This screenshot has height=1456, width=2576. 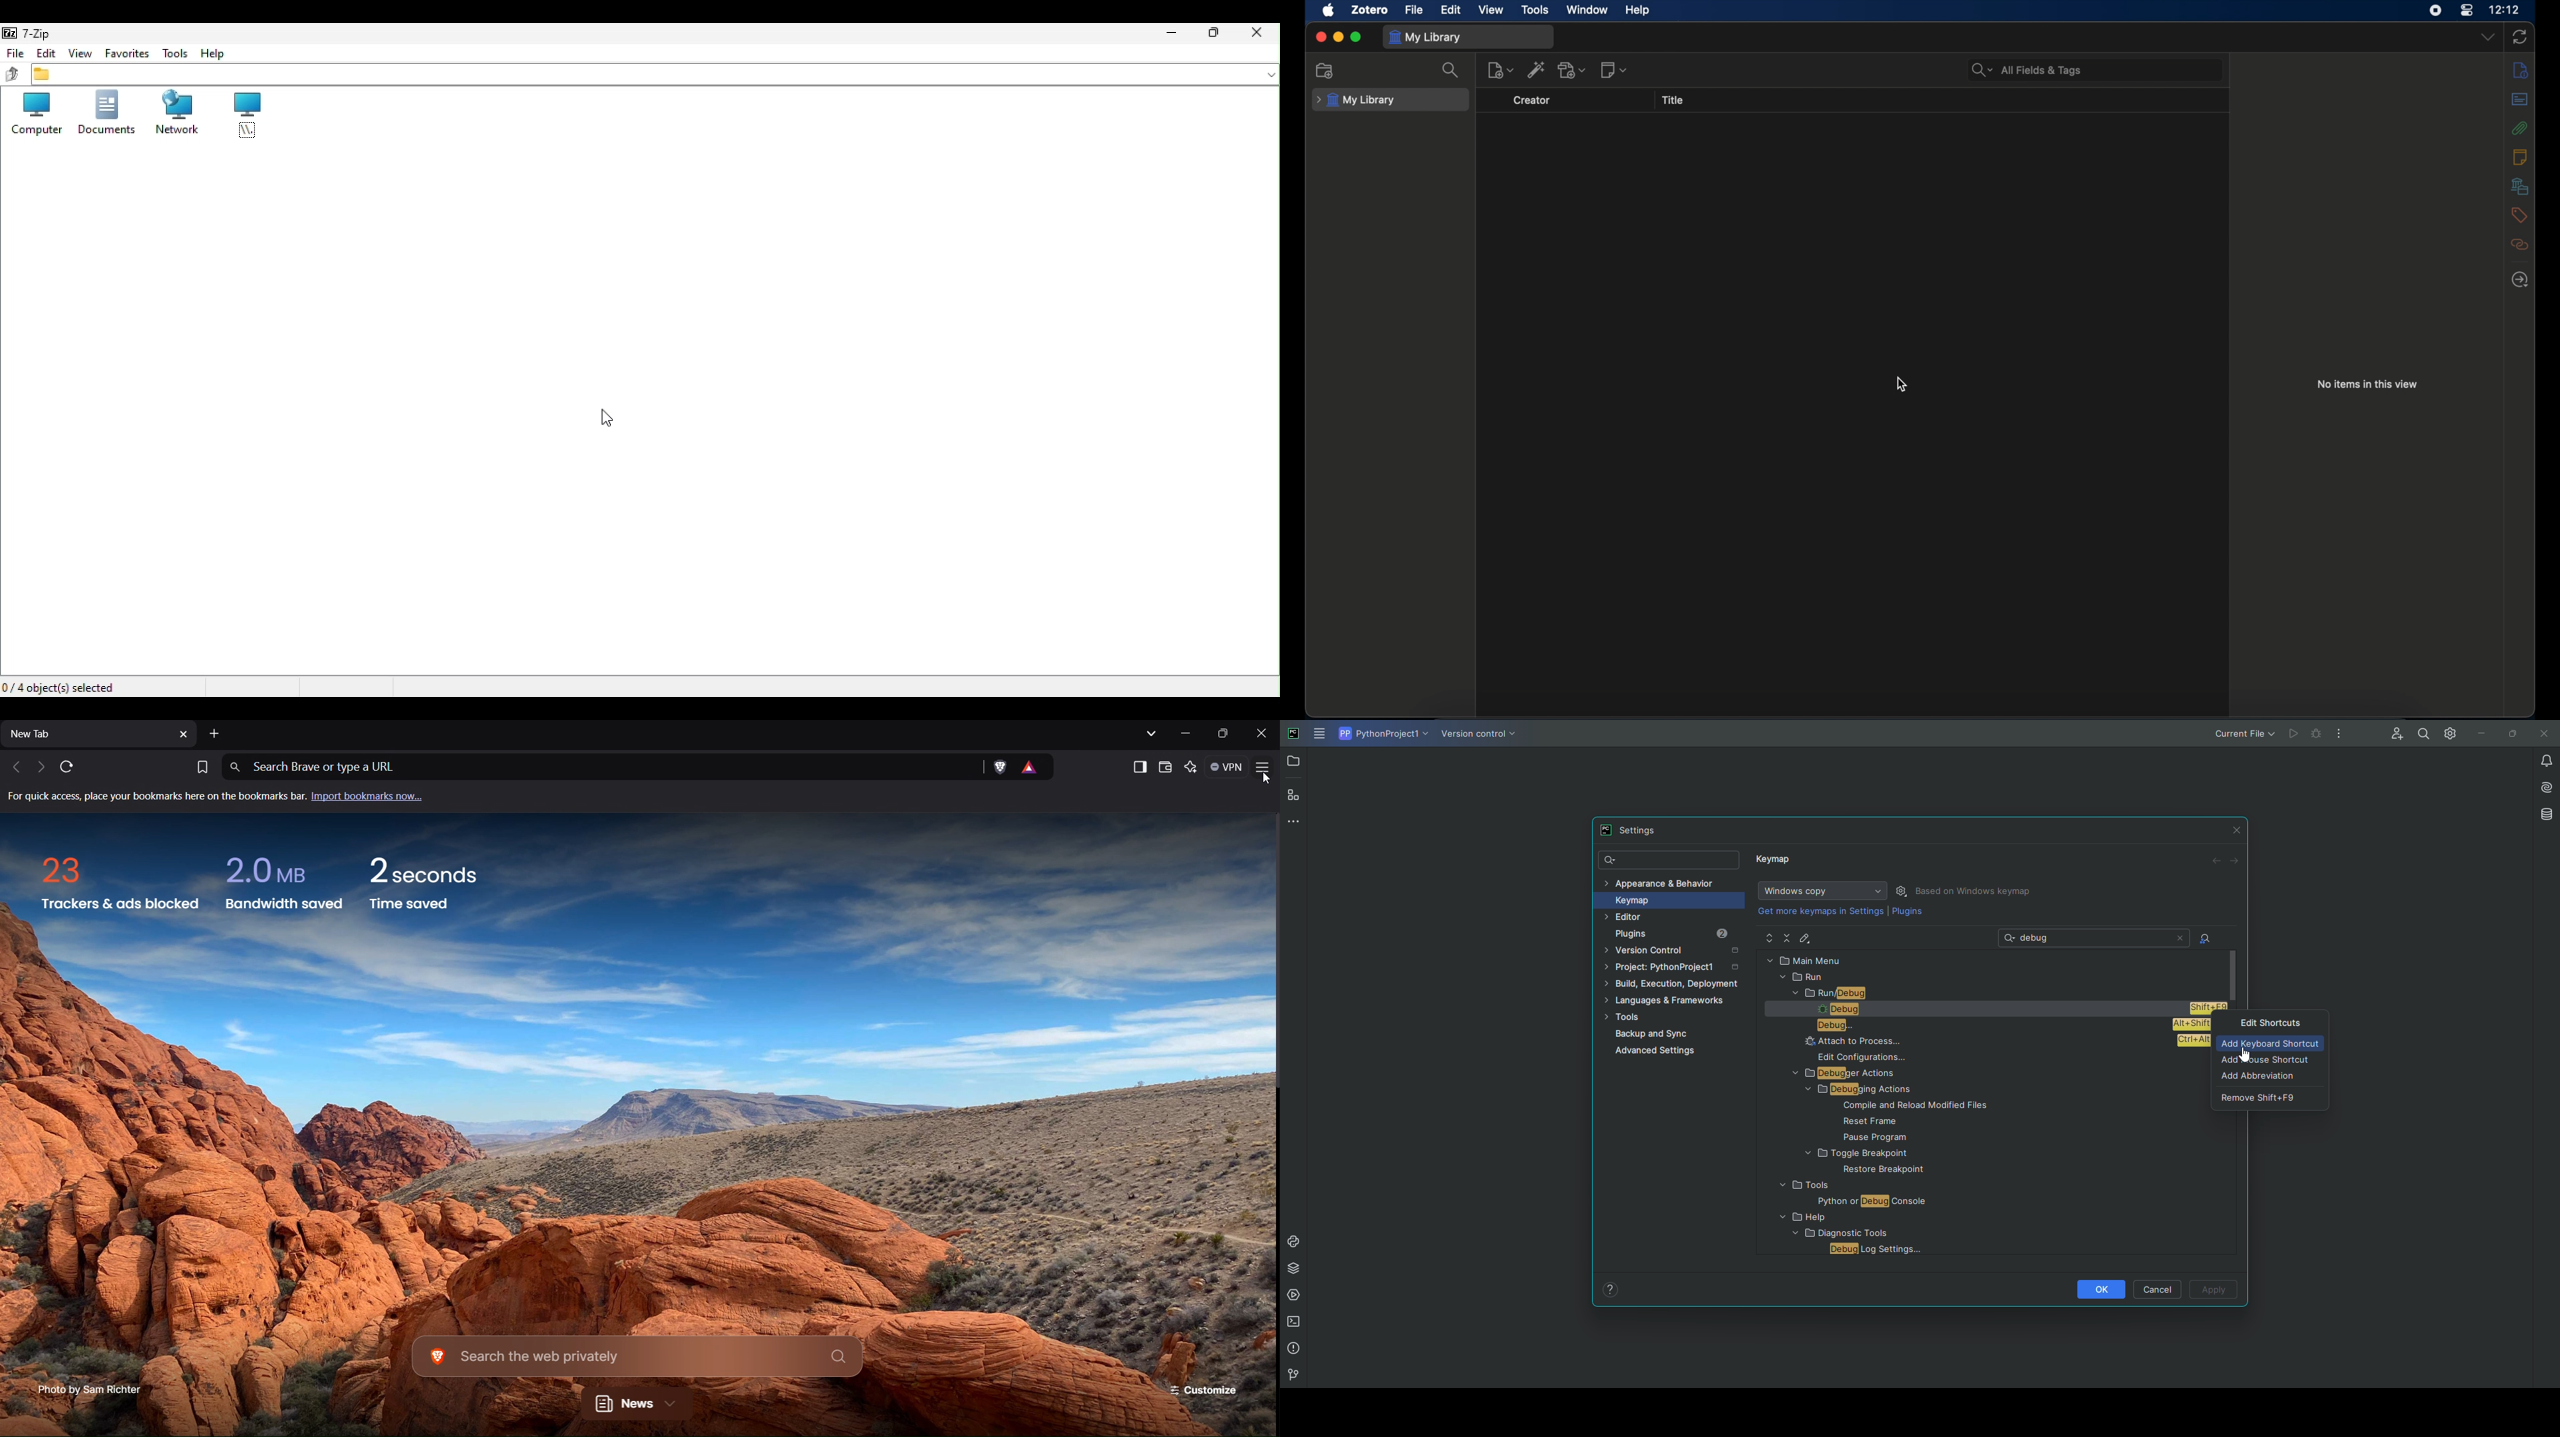 I want to click on Find Actions, so click(x=2205, y=939).